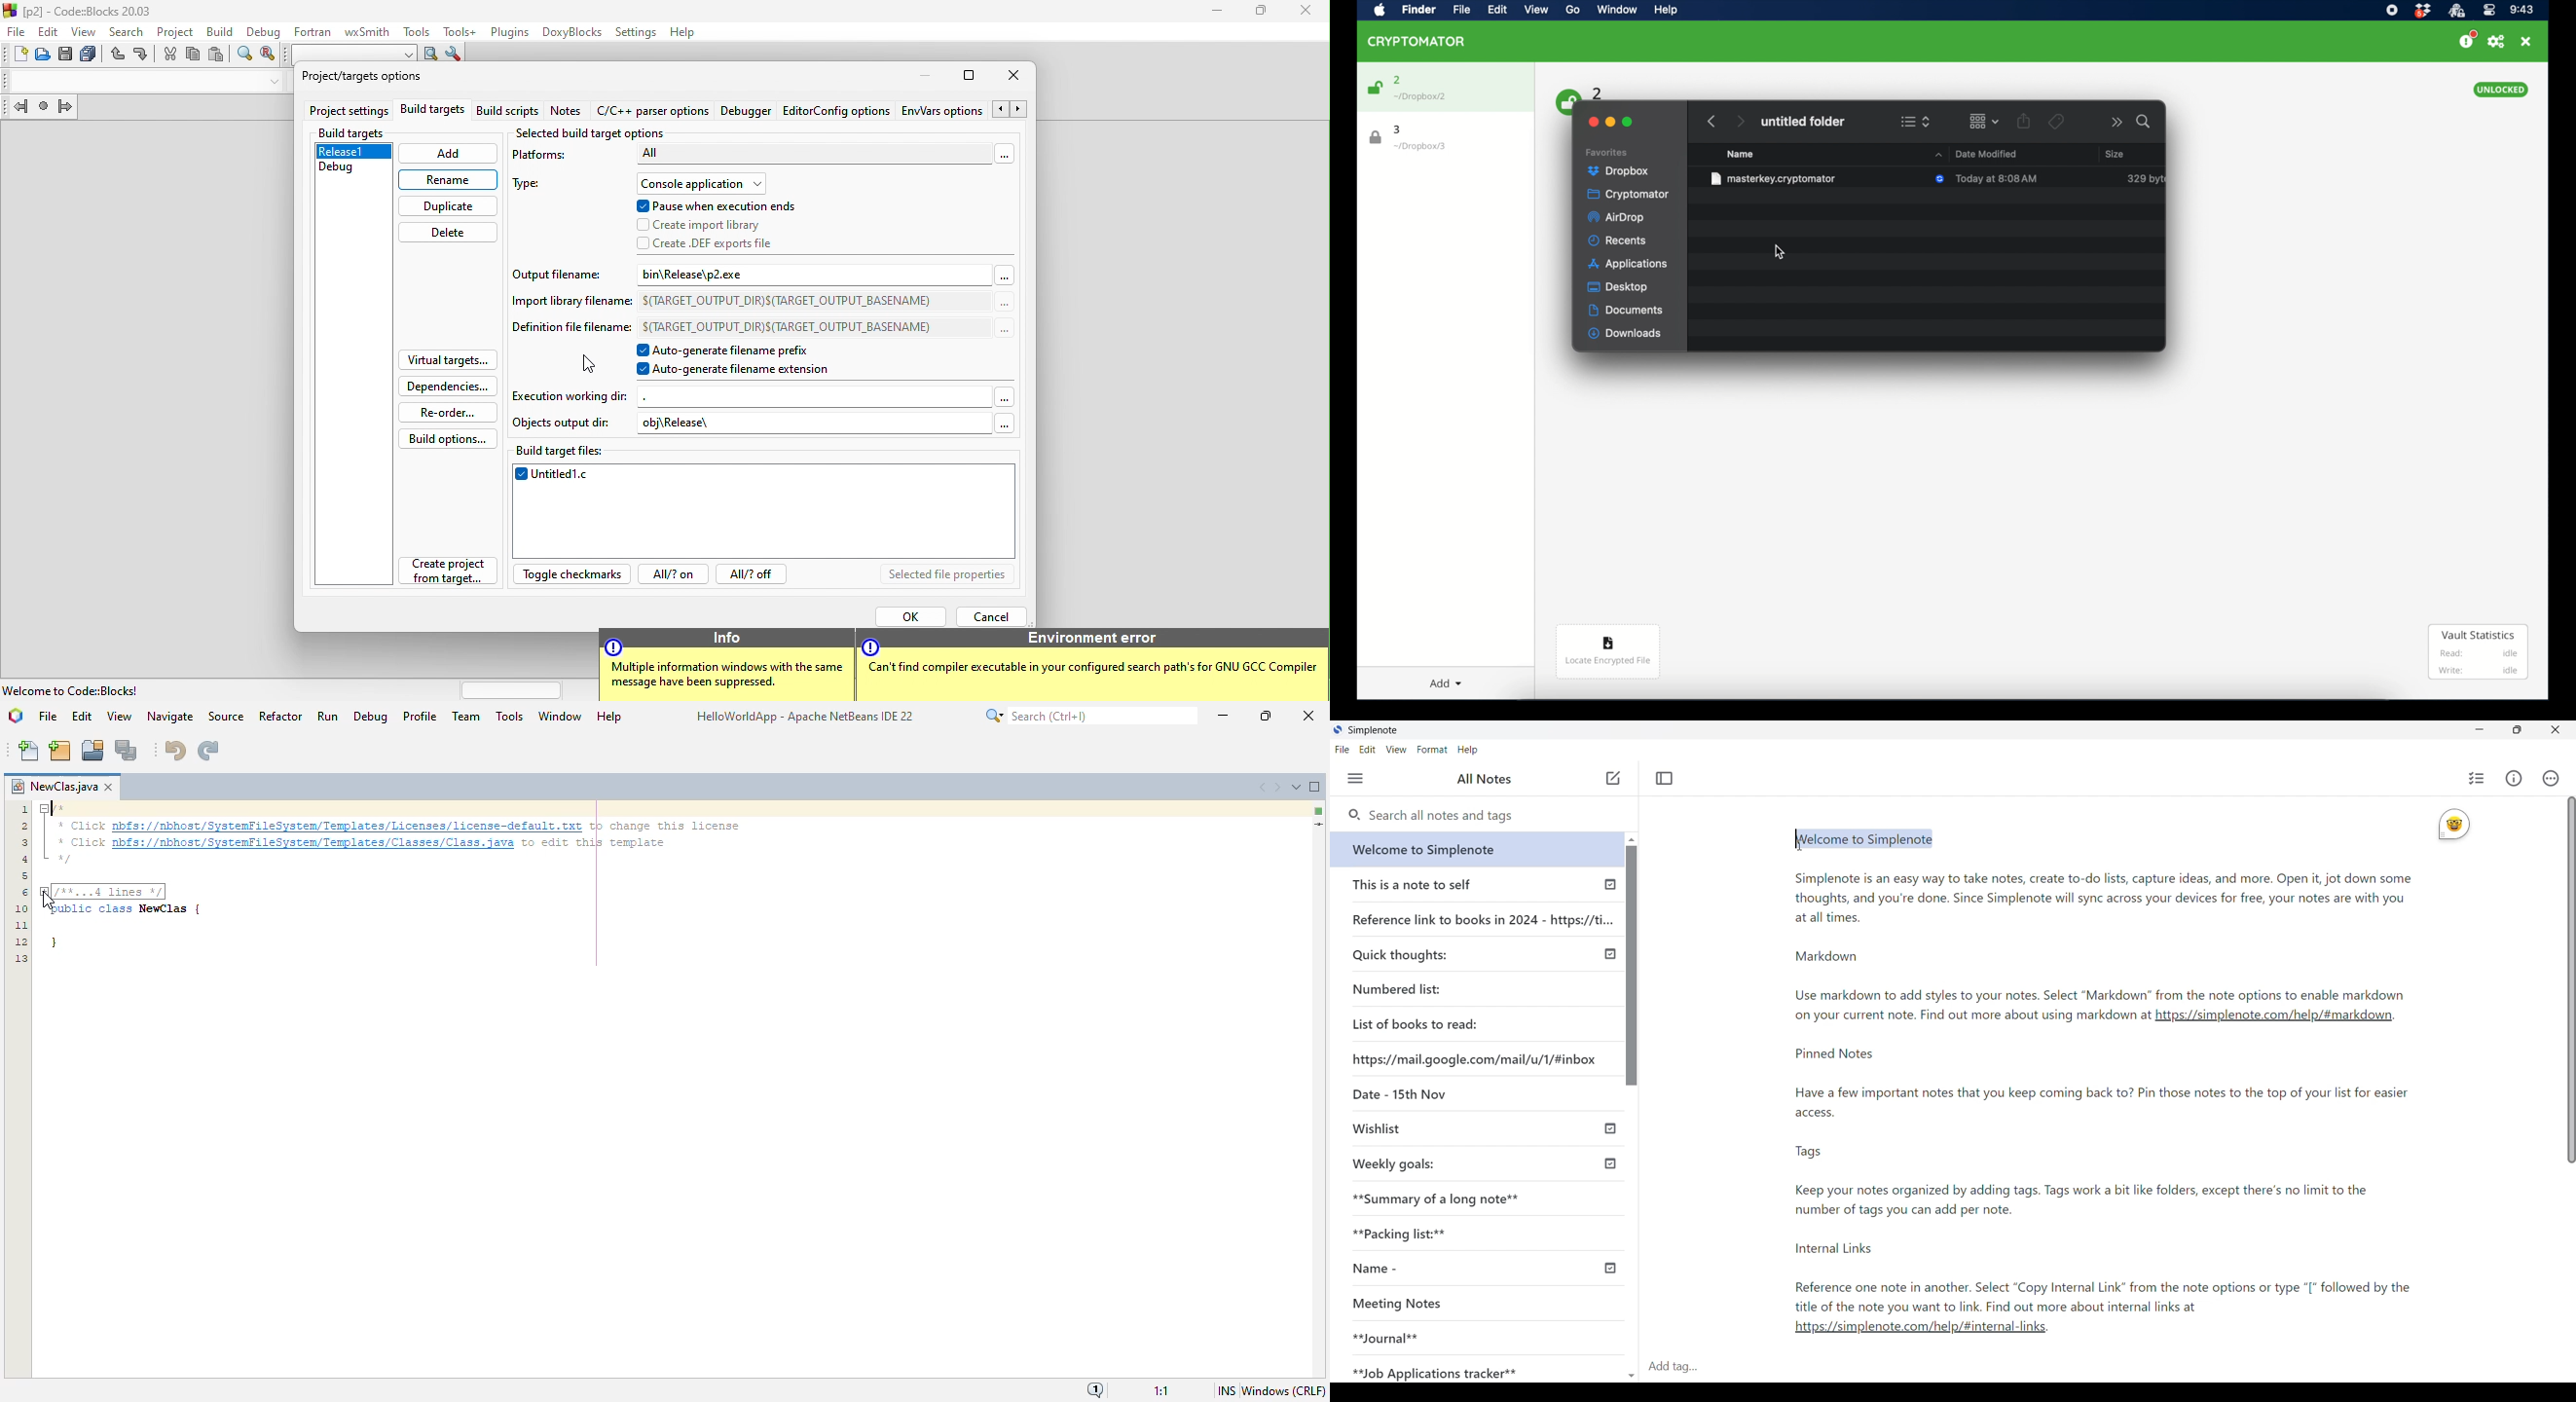 This screenshot has height=1428, width=2576. Describe the element at coordinates (507, 32) in the screenshot. I see `plugins` at that location.